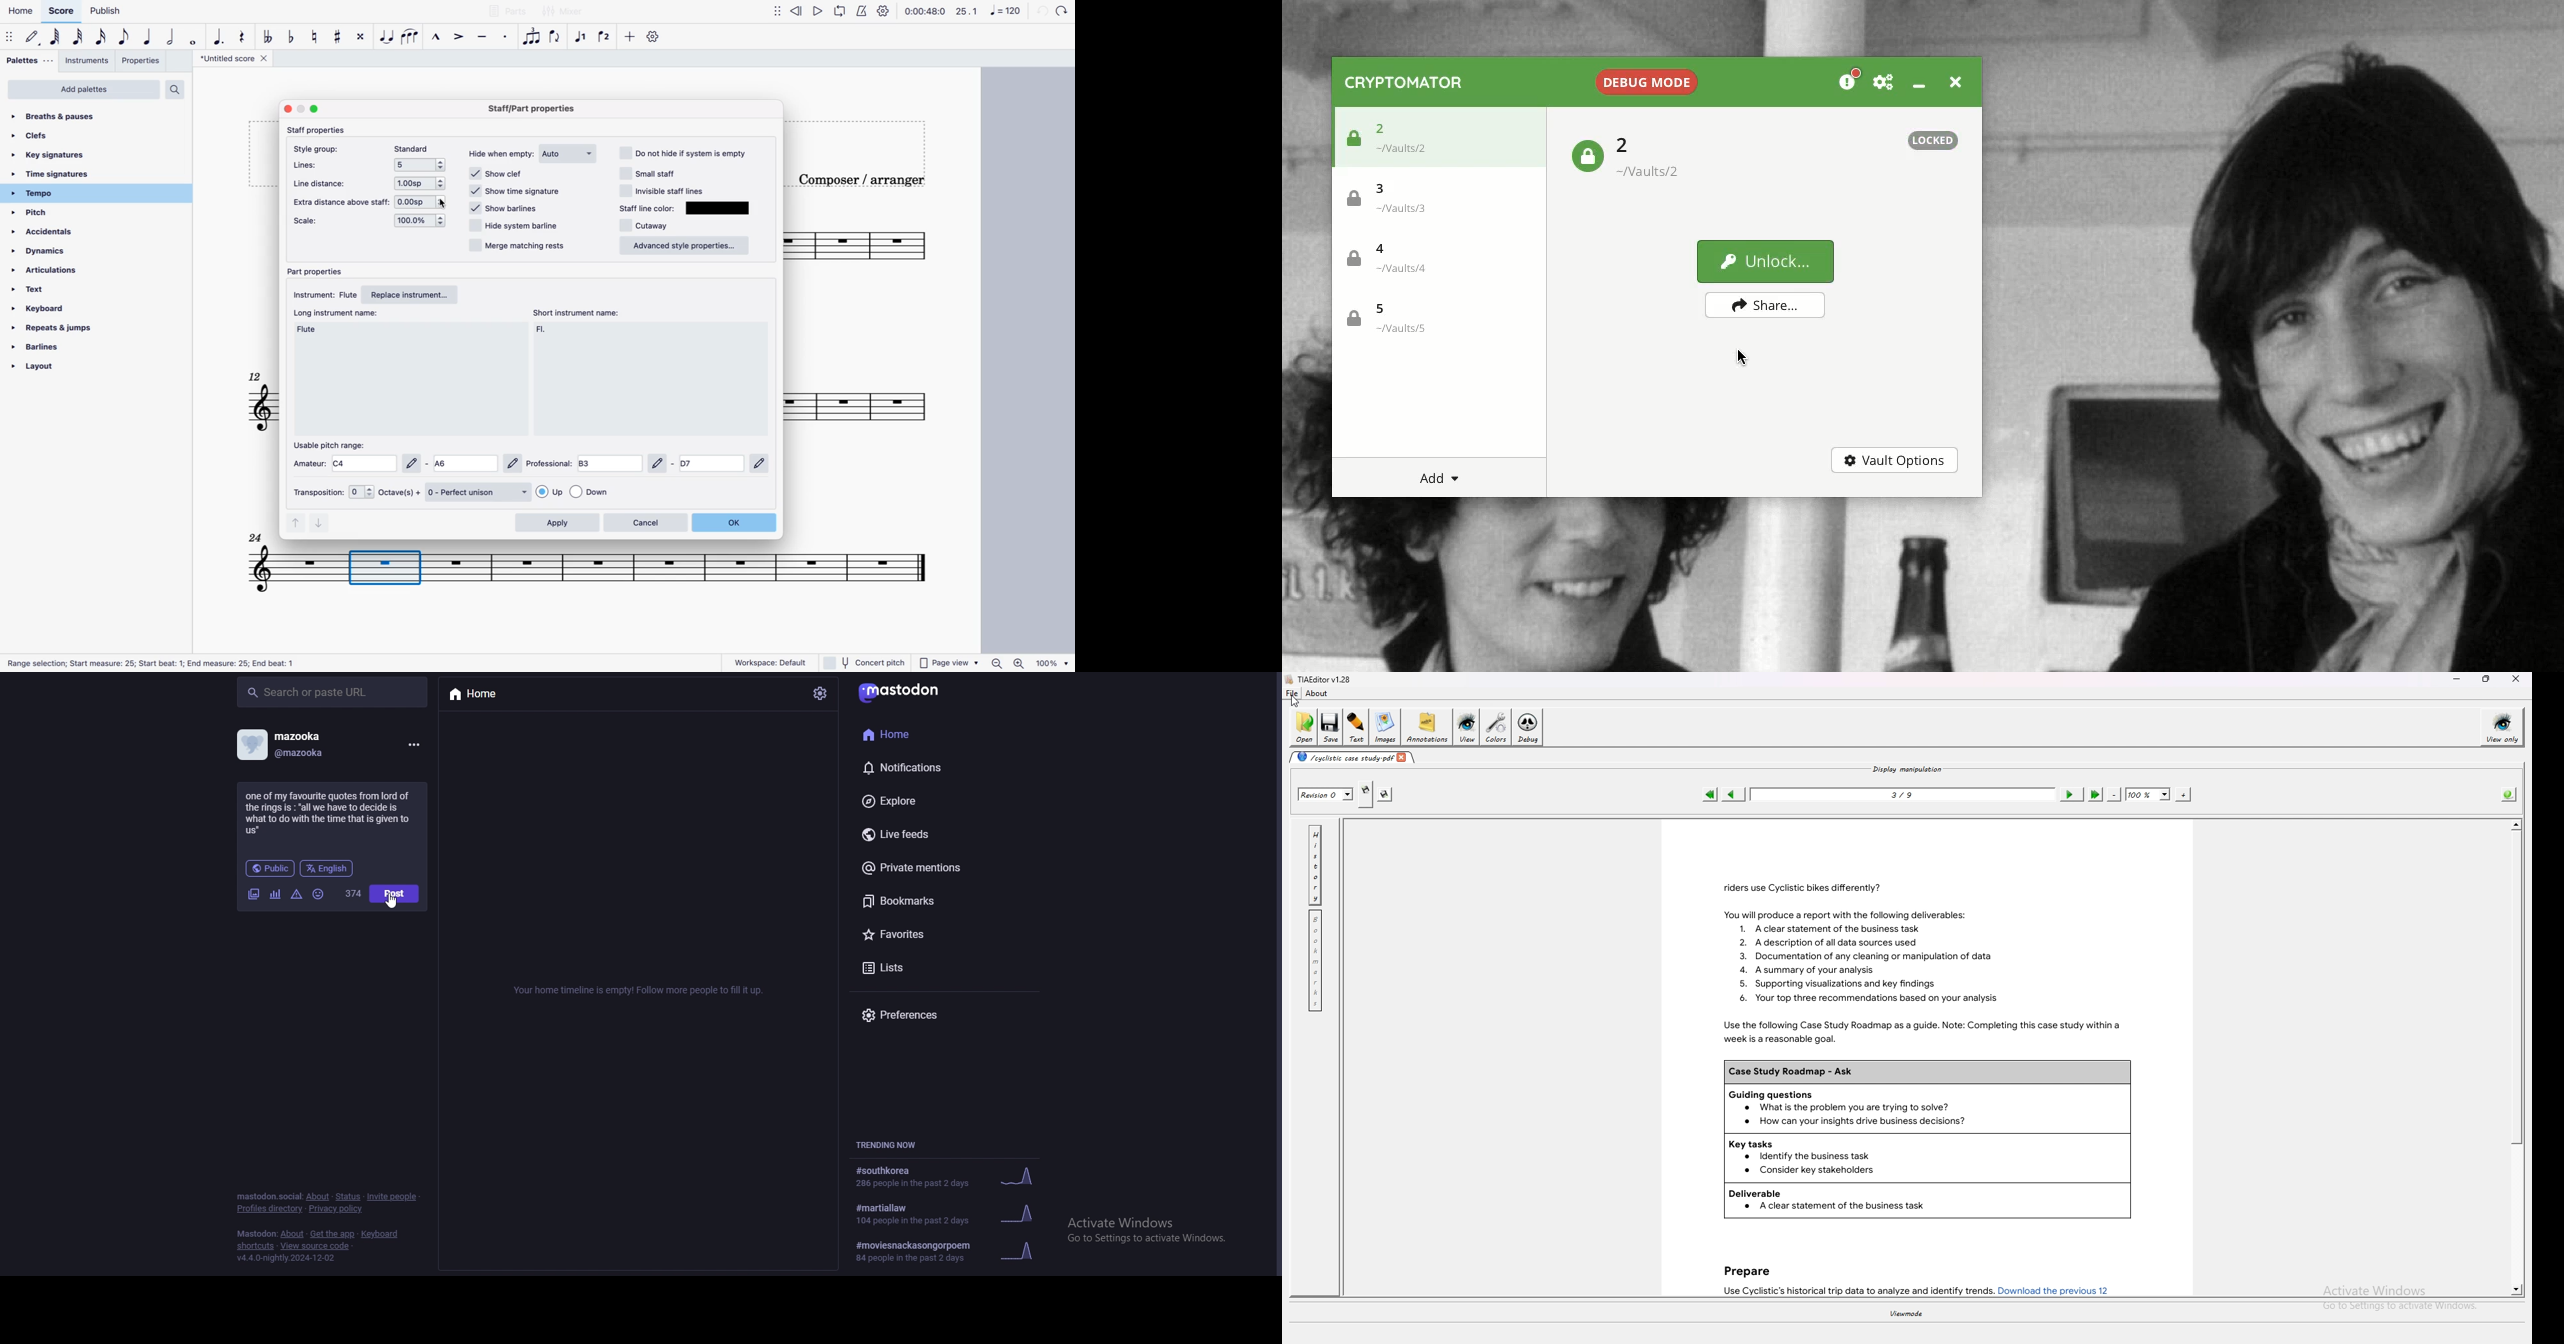 The width and height of the screenshot is (2576, 1344). What do you see at coordinates (22, 12) in the screenshot?
I see `home` at bounding box center [22, 12].